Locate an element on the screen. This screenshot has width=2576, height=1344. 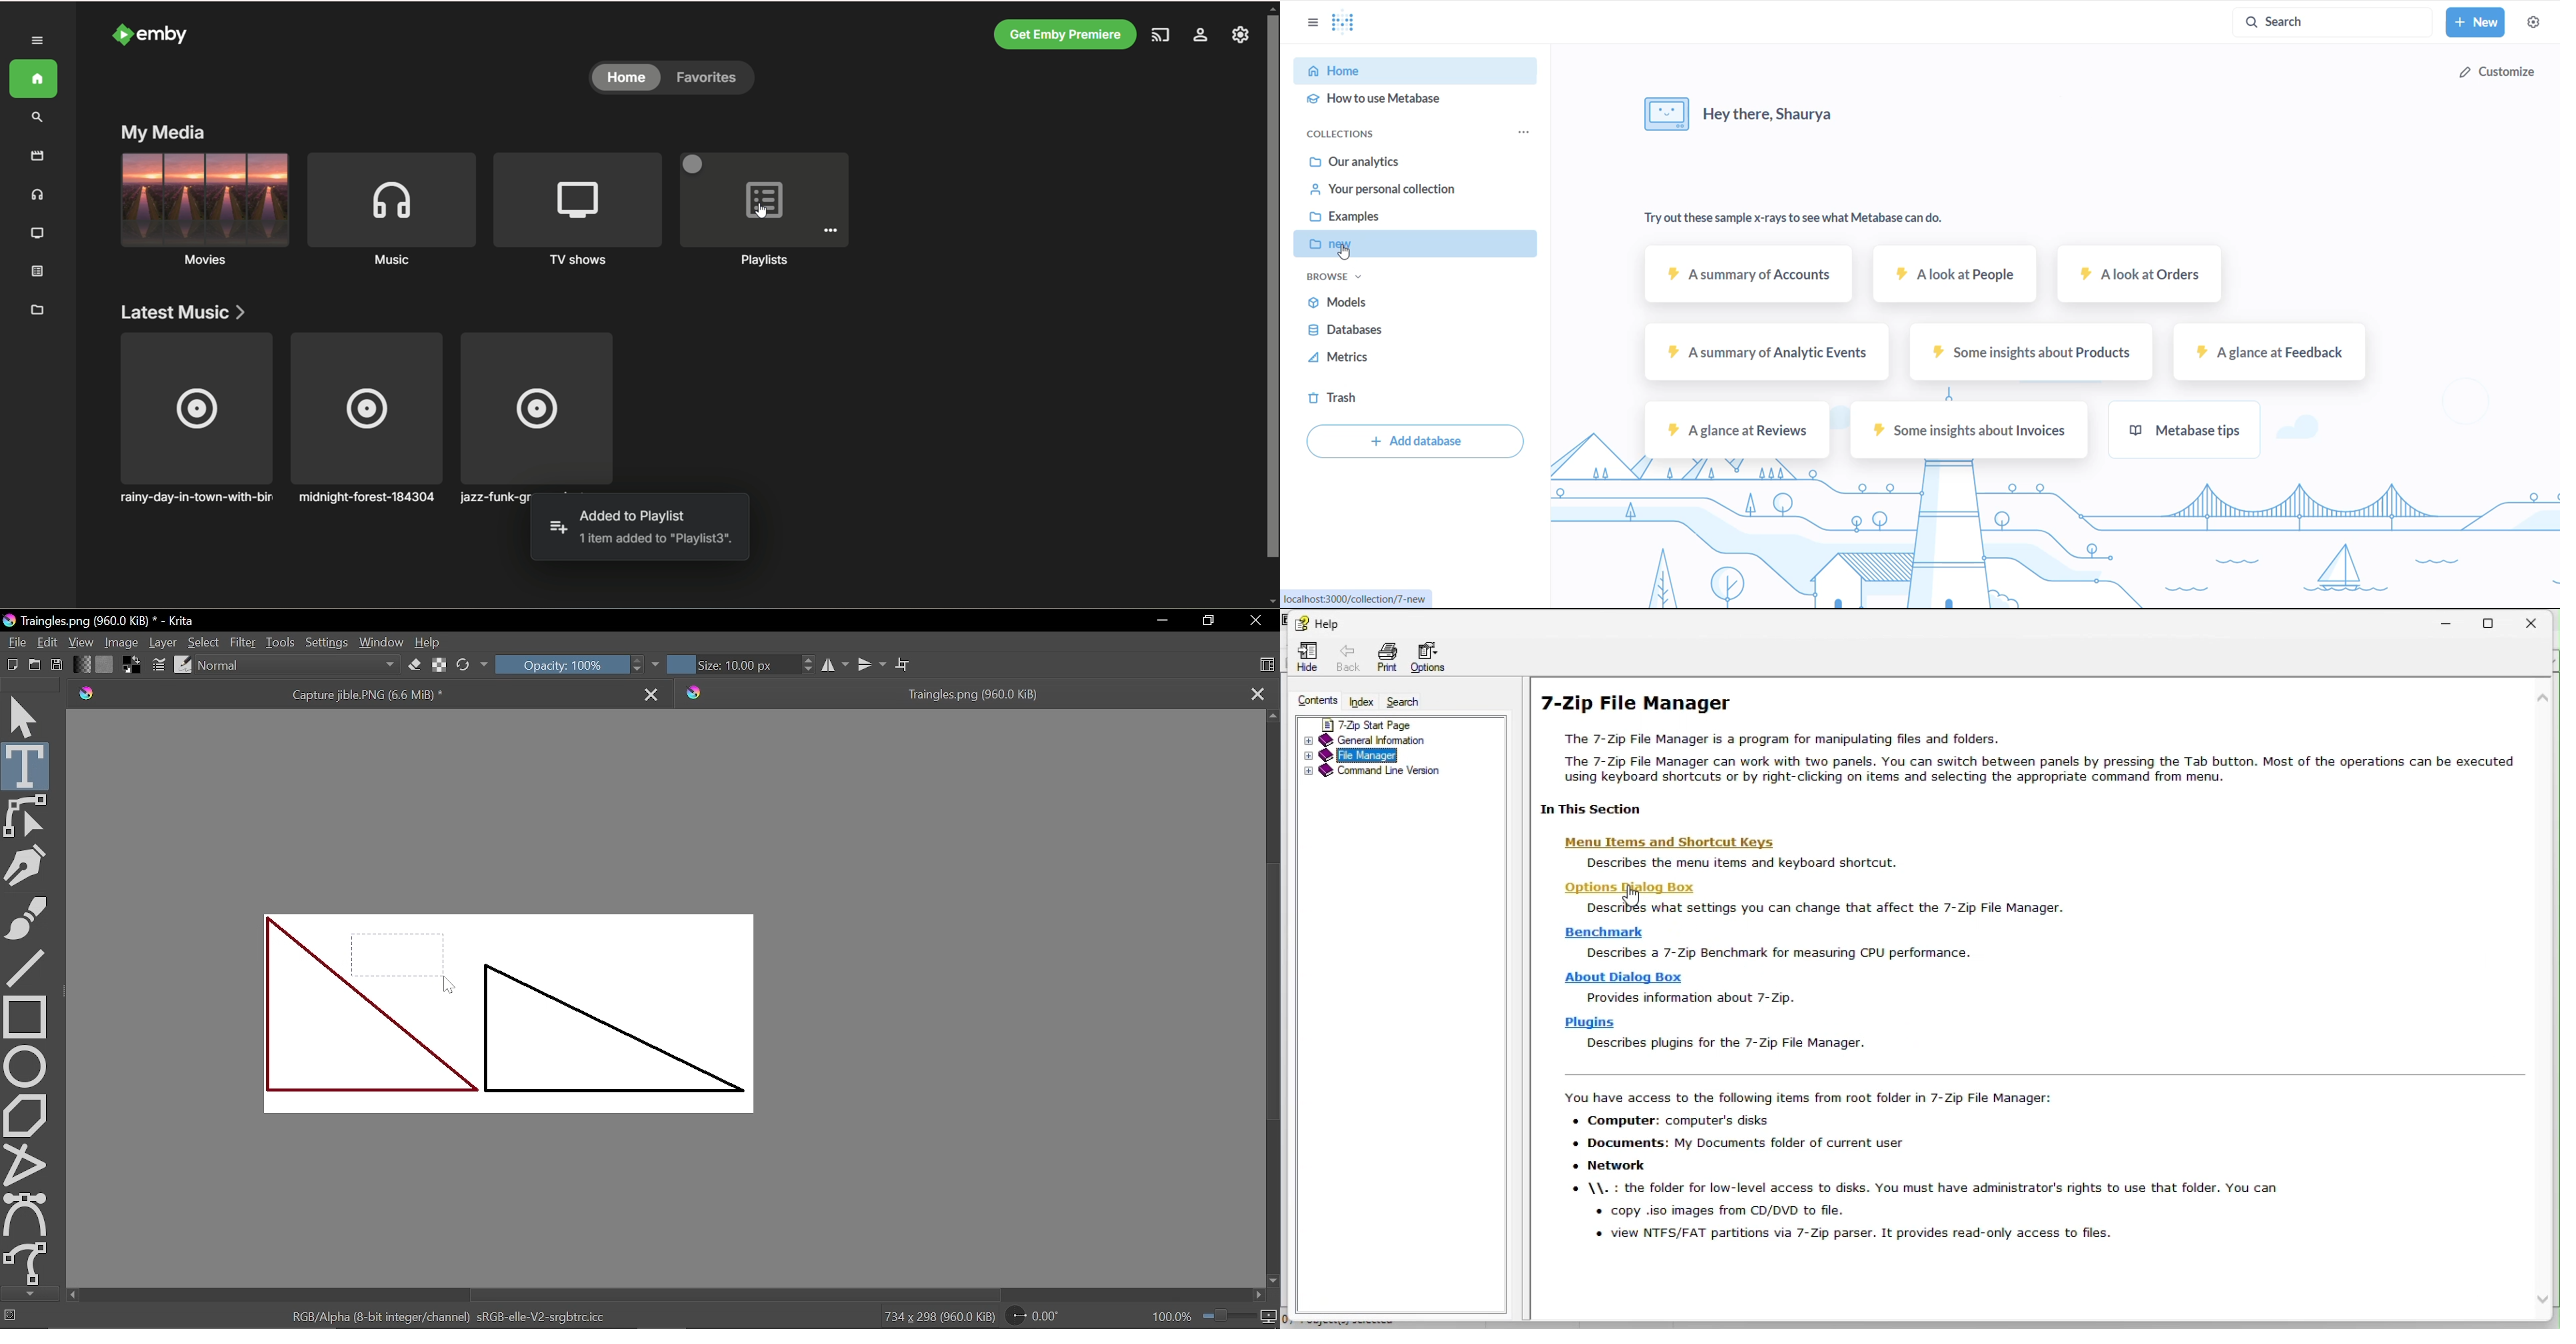
localhost3000/collection/7-new is located at coordinates (1361, 598).